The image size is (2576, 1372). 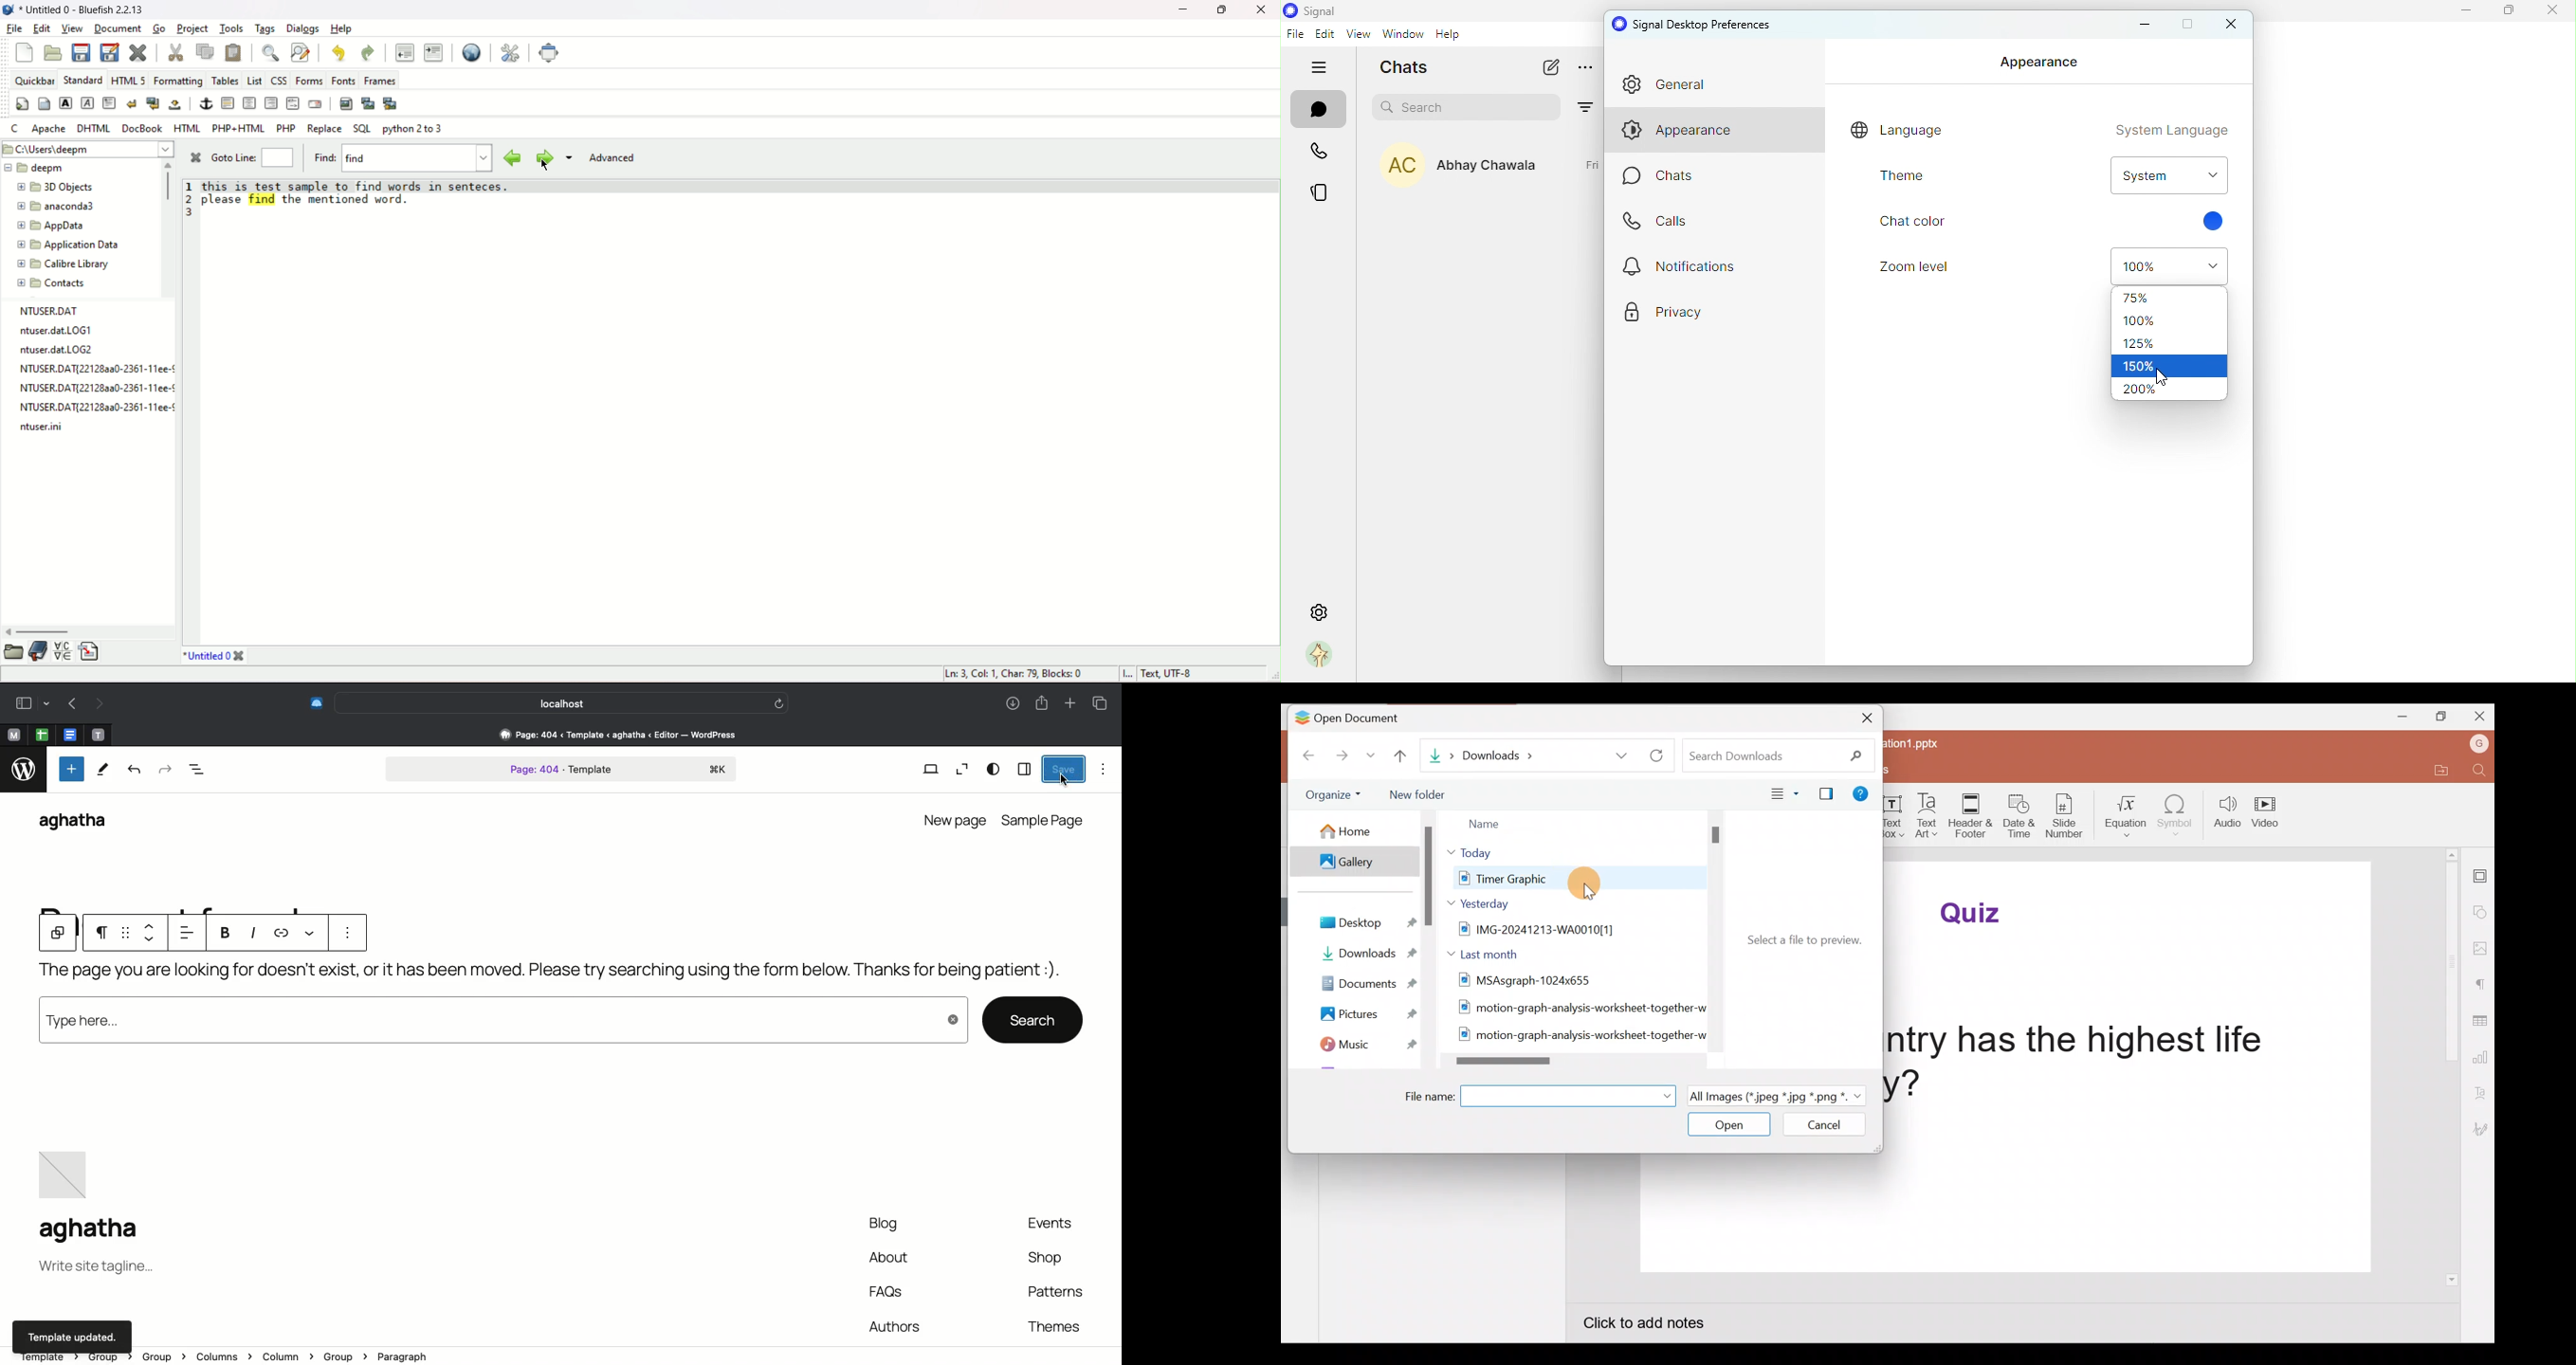 What do you see at coordinates (2163, 322) in the screenshot?
I see `100%` at bounding box center [2163, 322].